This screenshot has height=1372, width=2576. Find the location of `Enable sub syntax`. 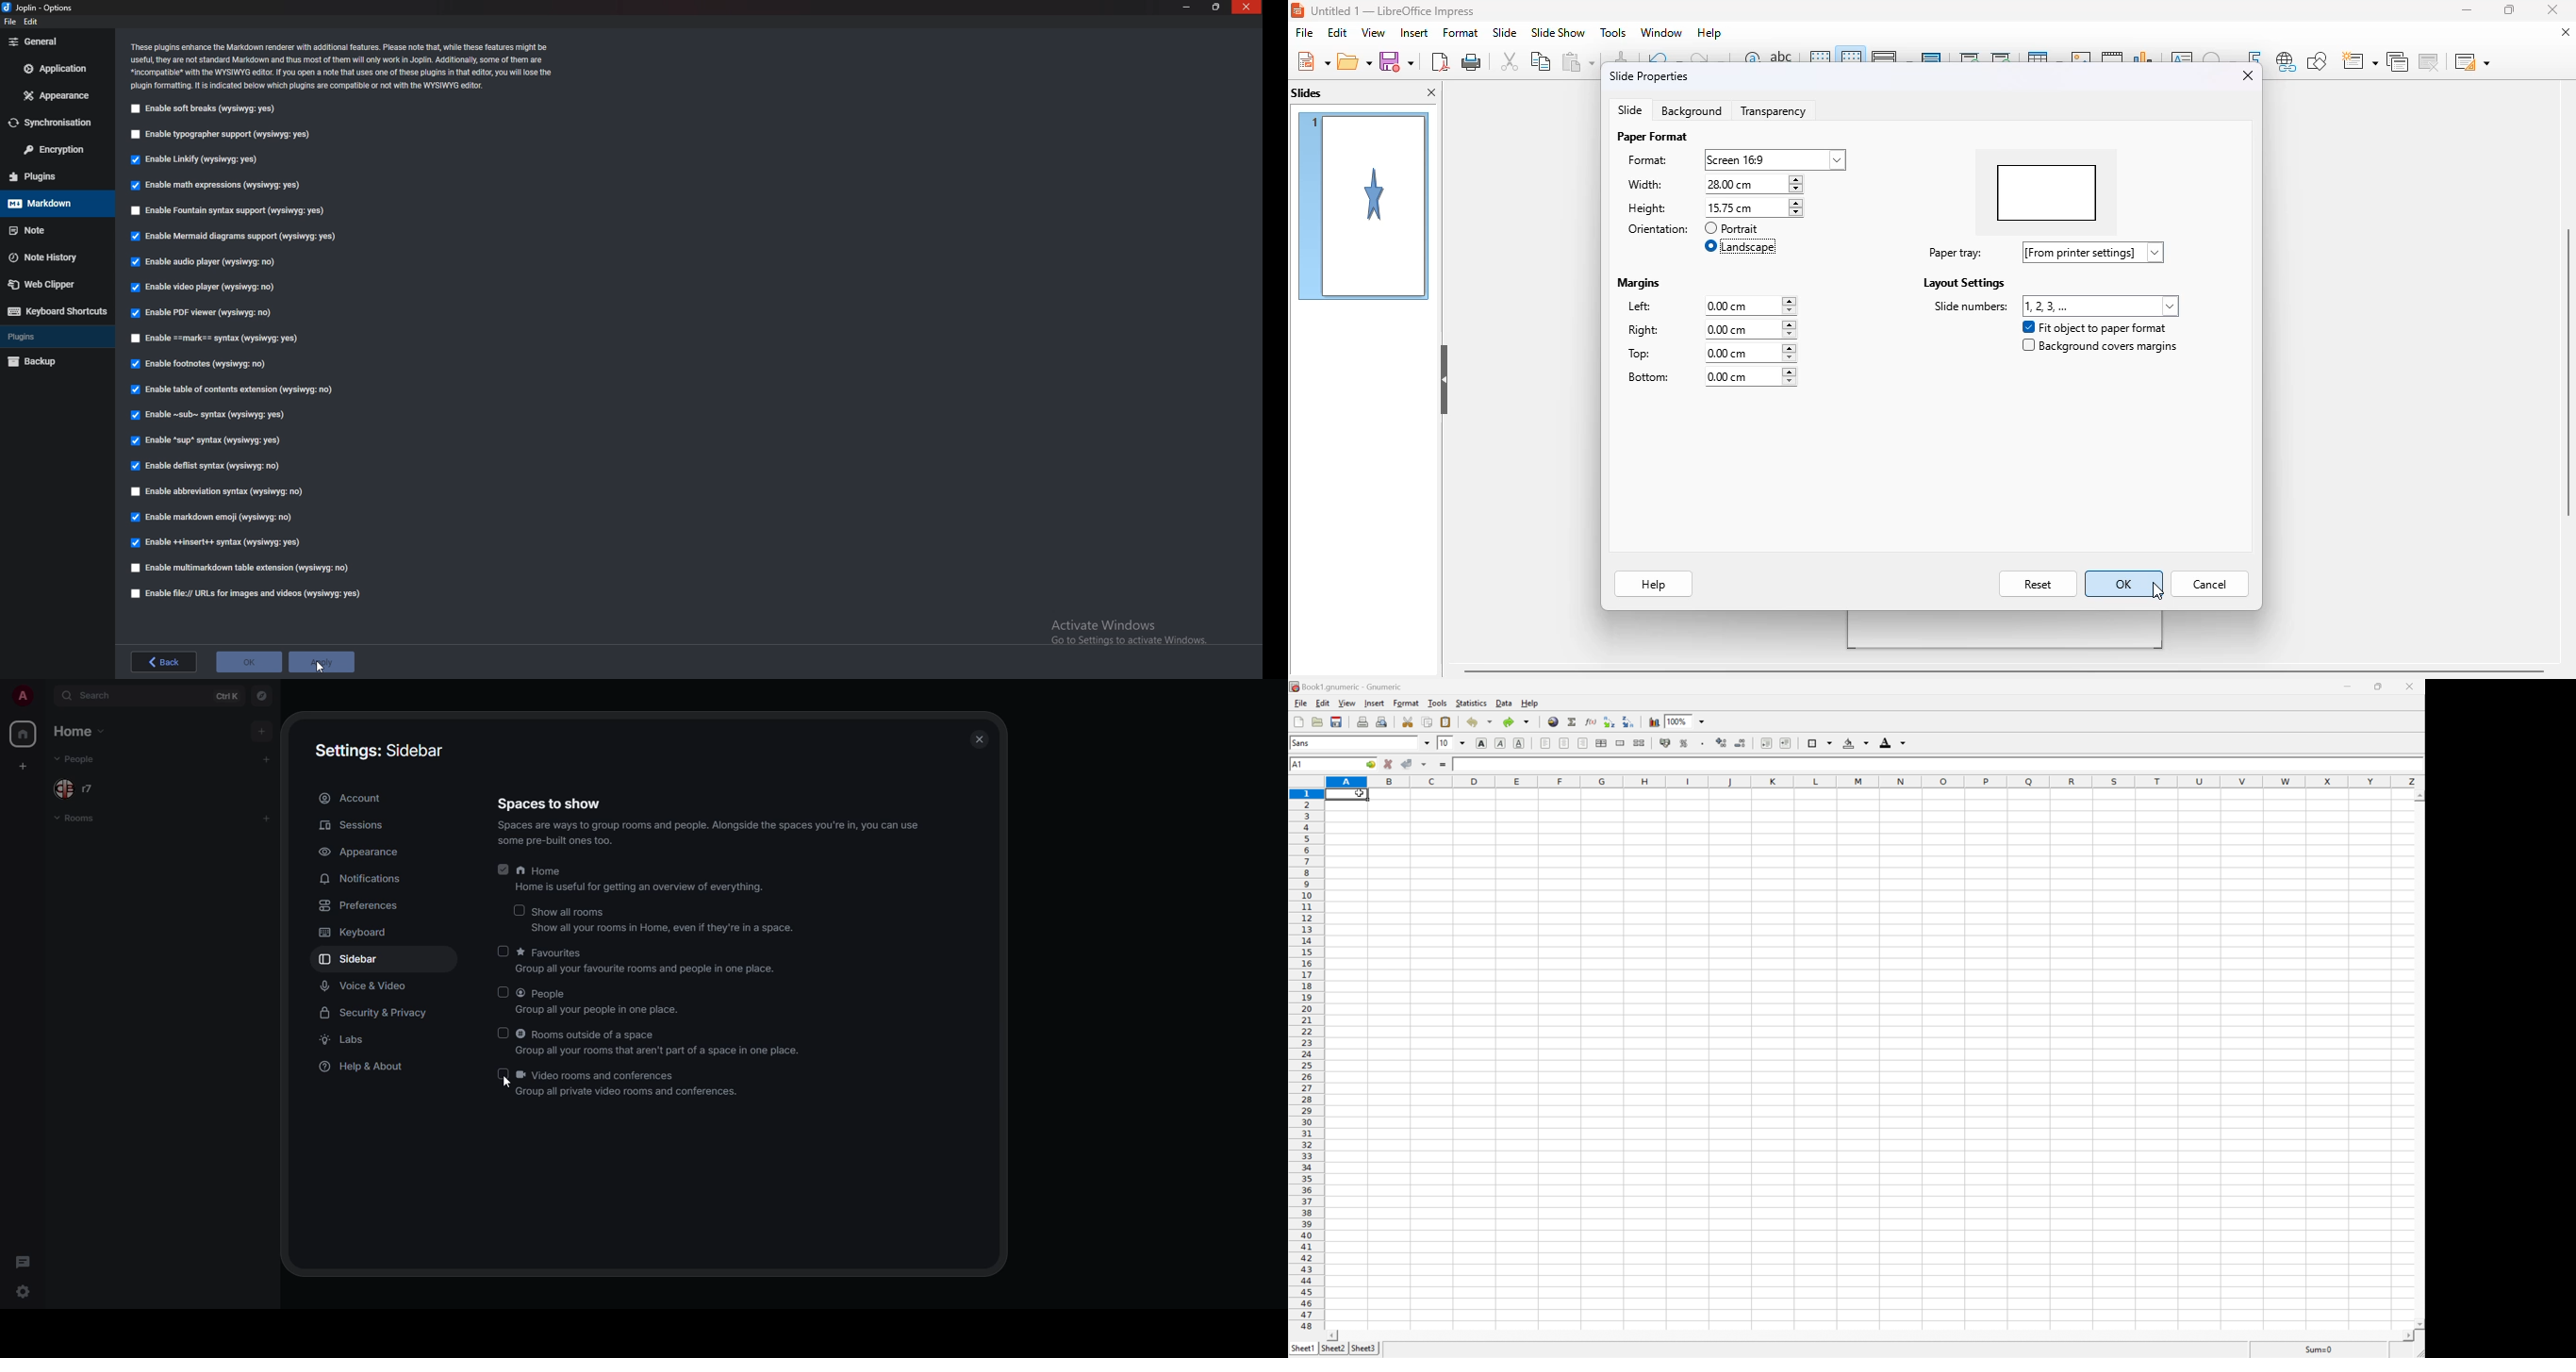

Enable sub syntax is located at coordinates (207, 415).